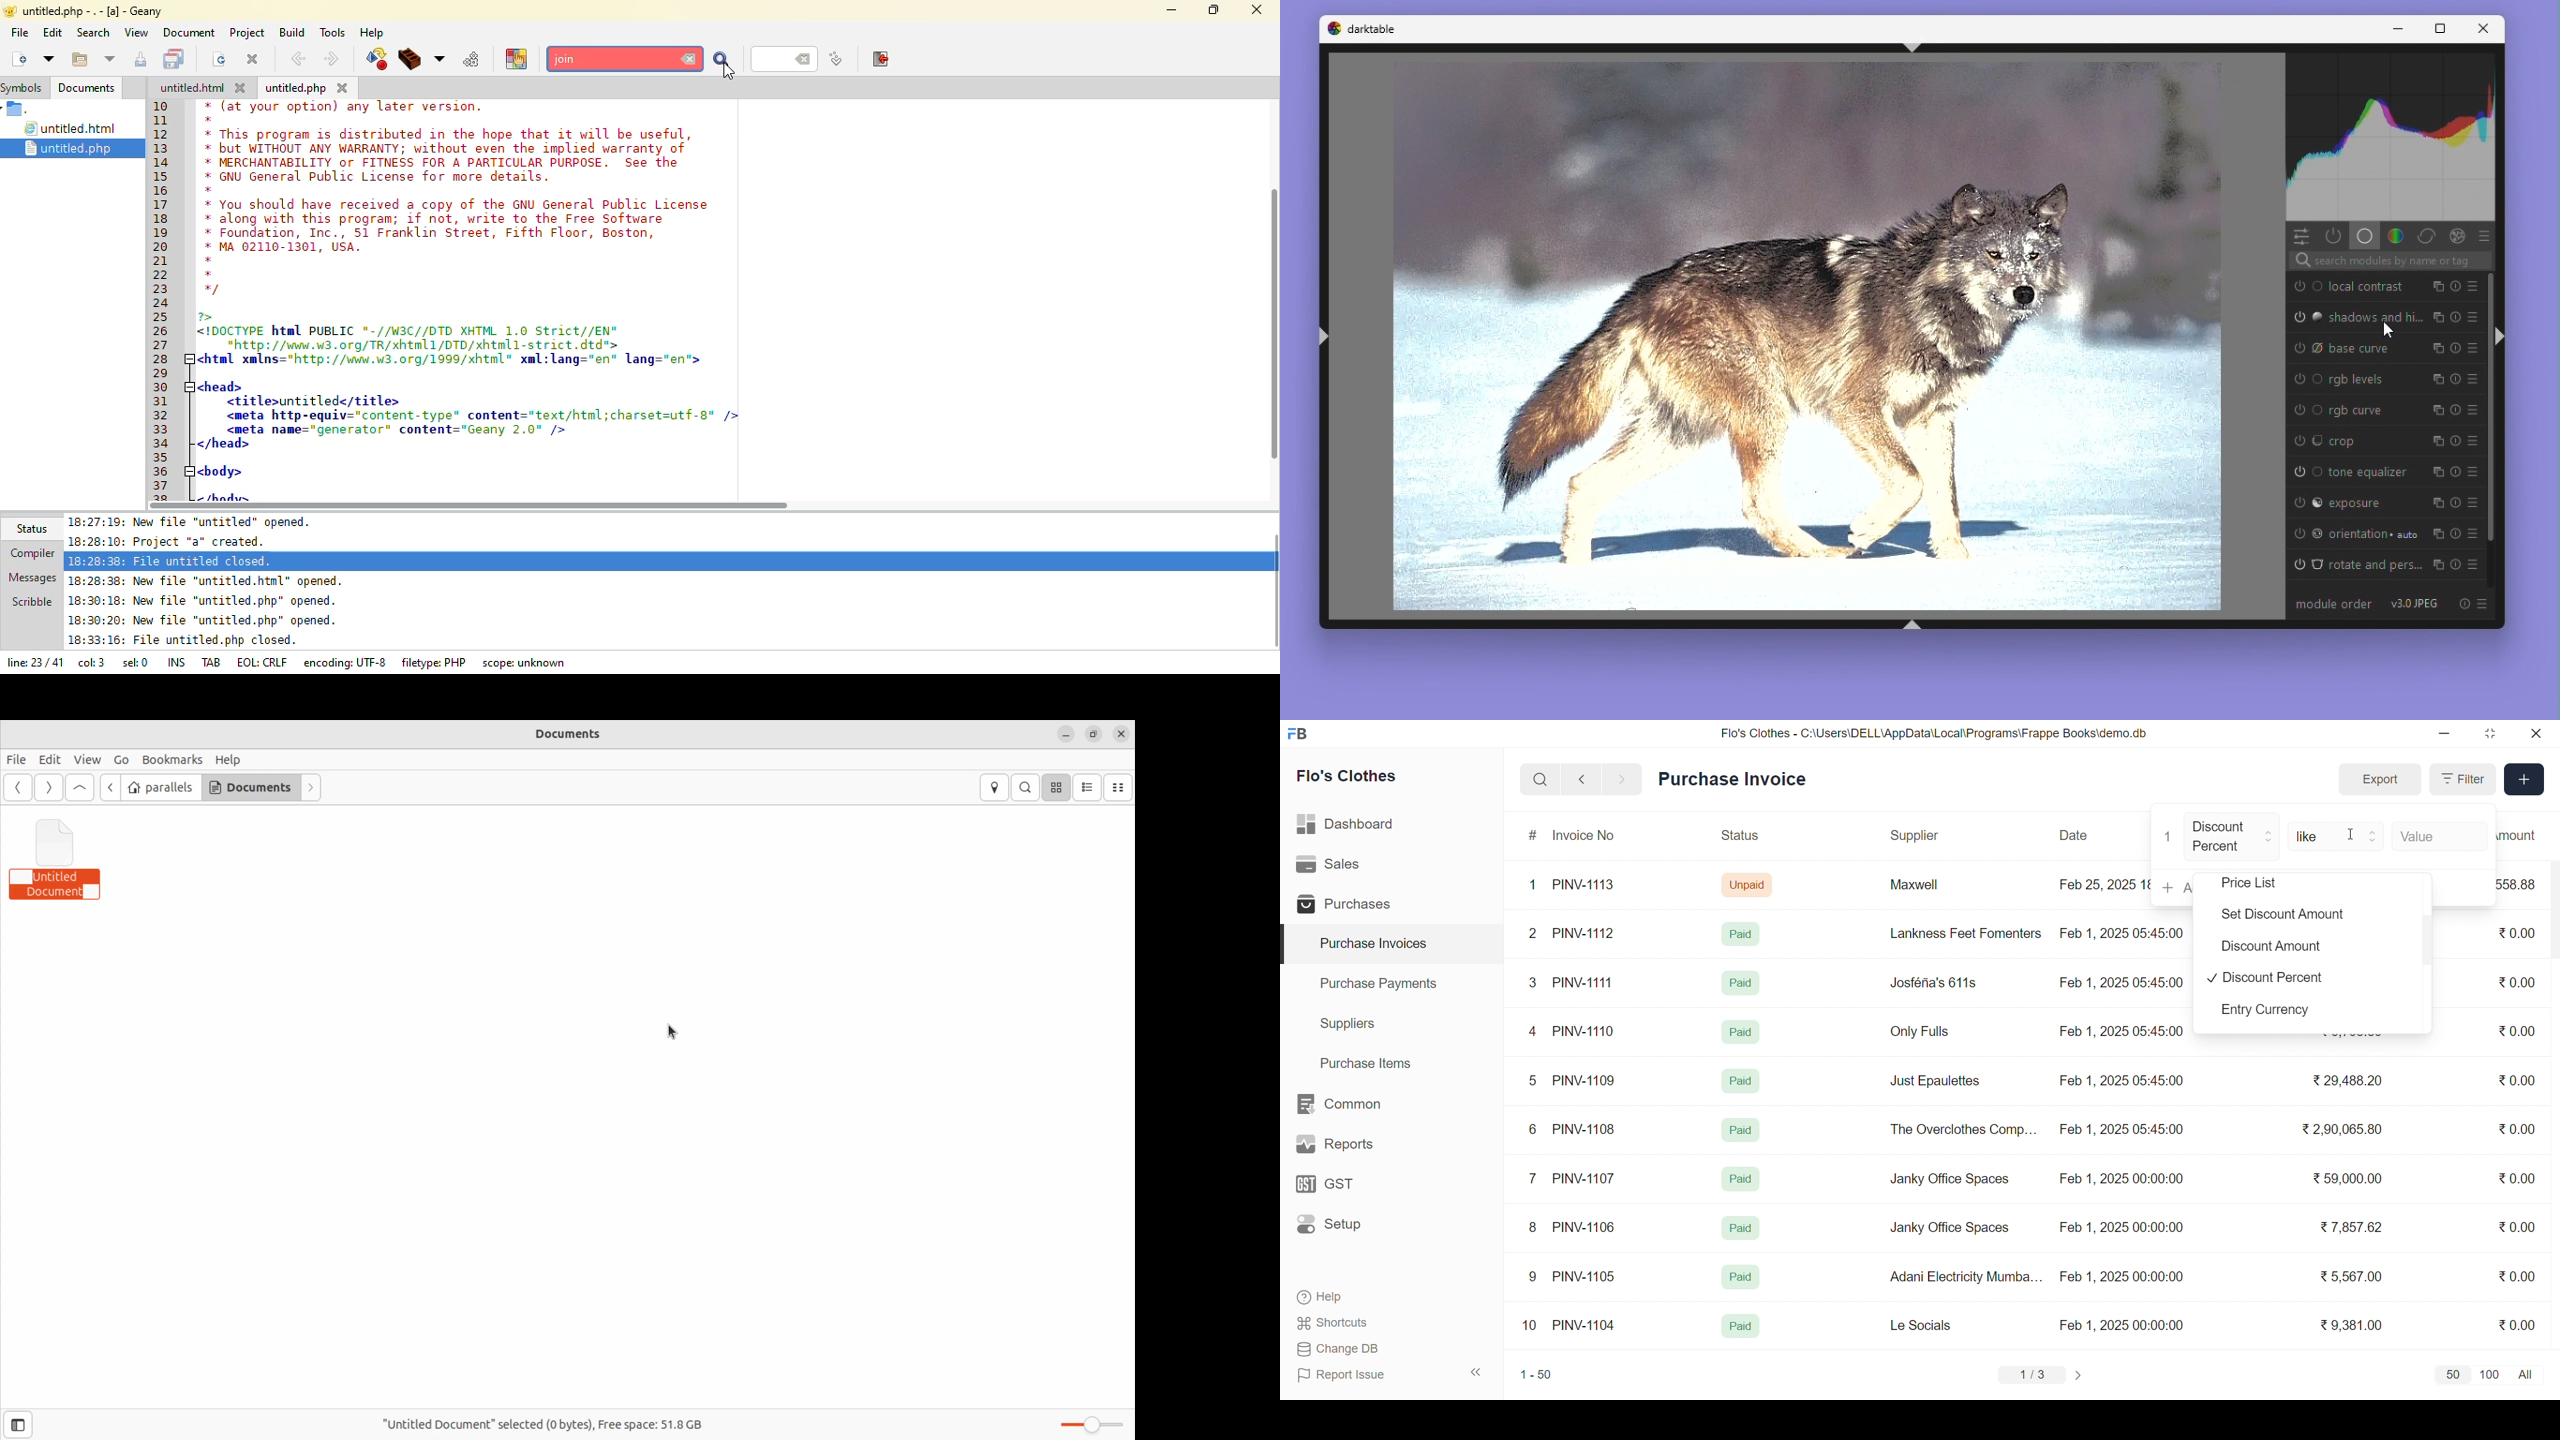  Describe the element at coordinates (1739, 1031) in the screenshot. I see `Paid` at that location.